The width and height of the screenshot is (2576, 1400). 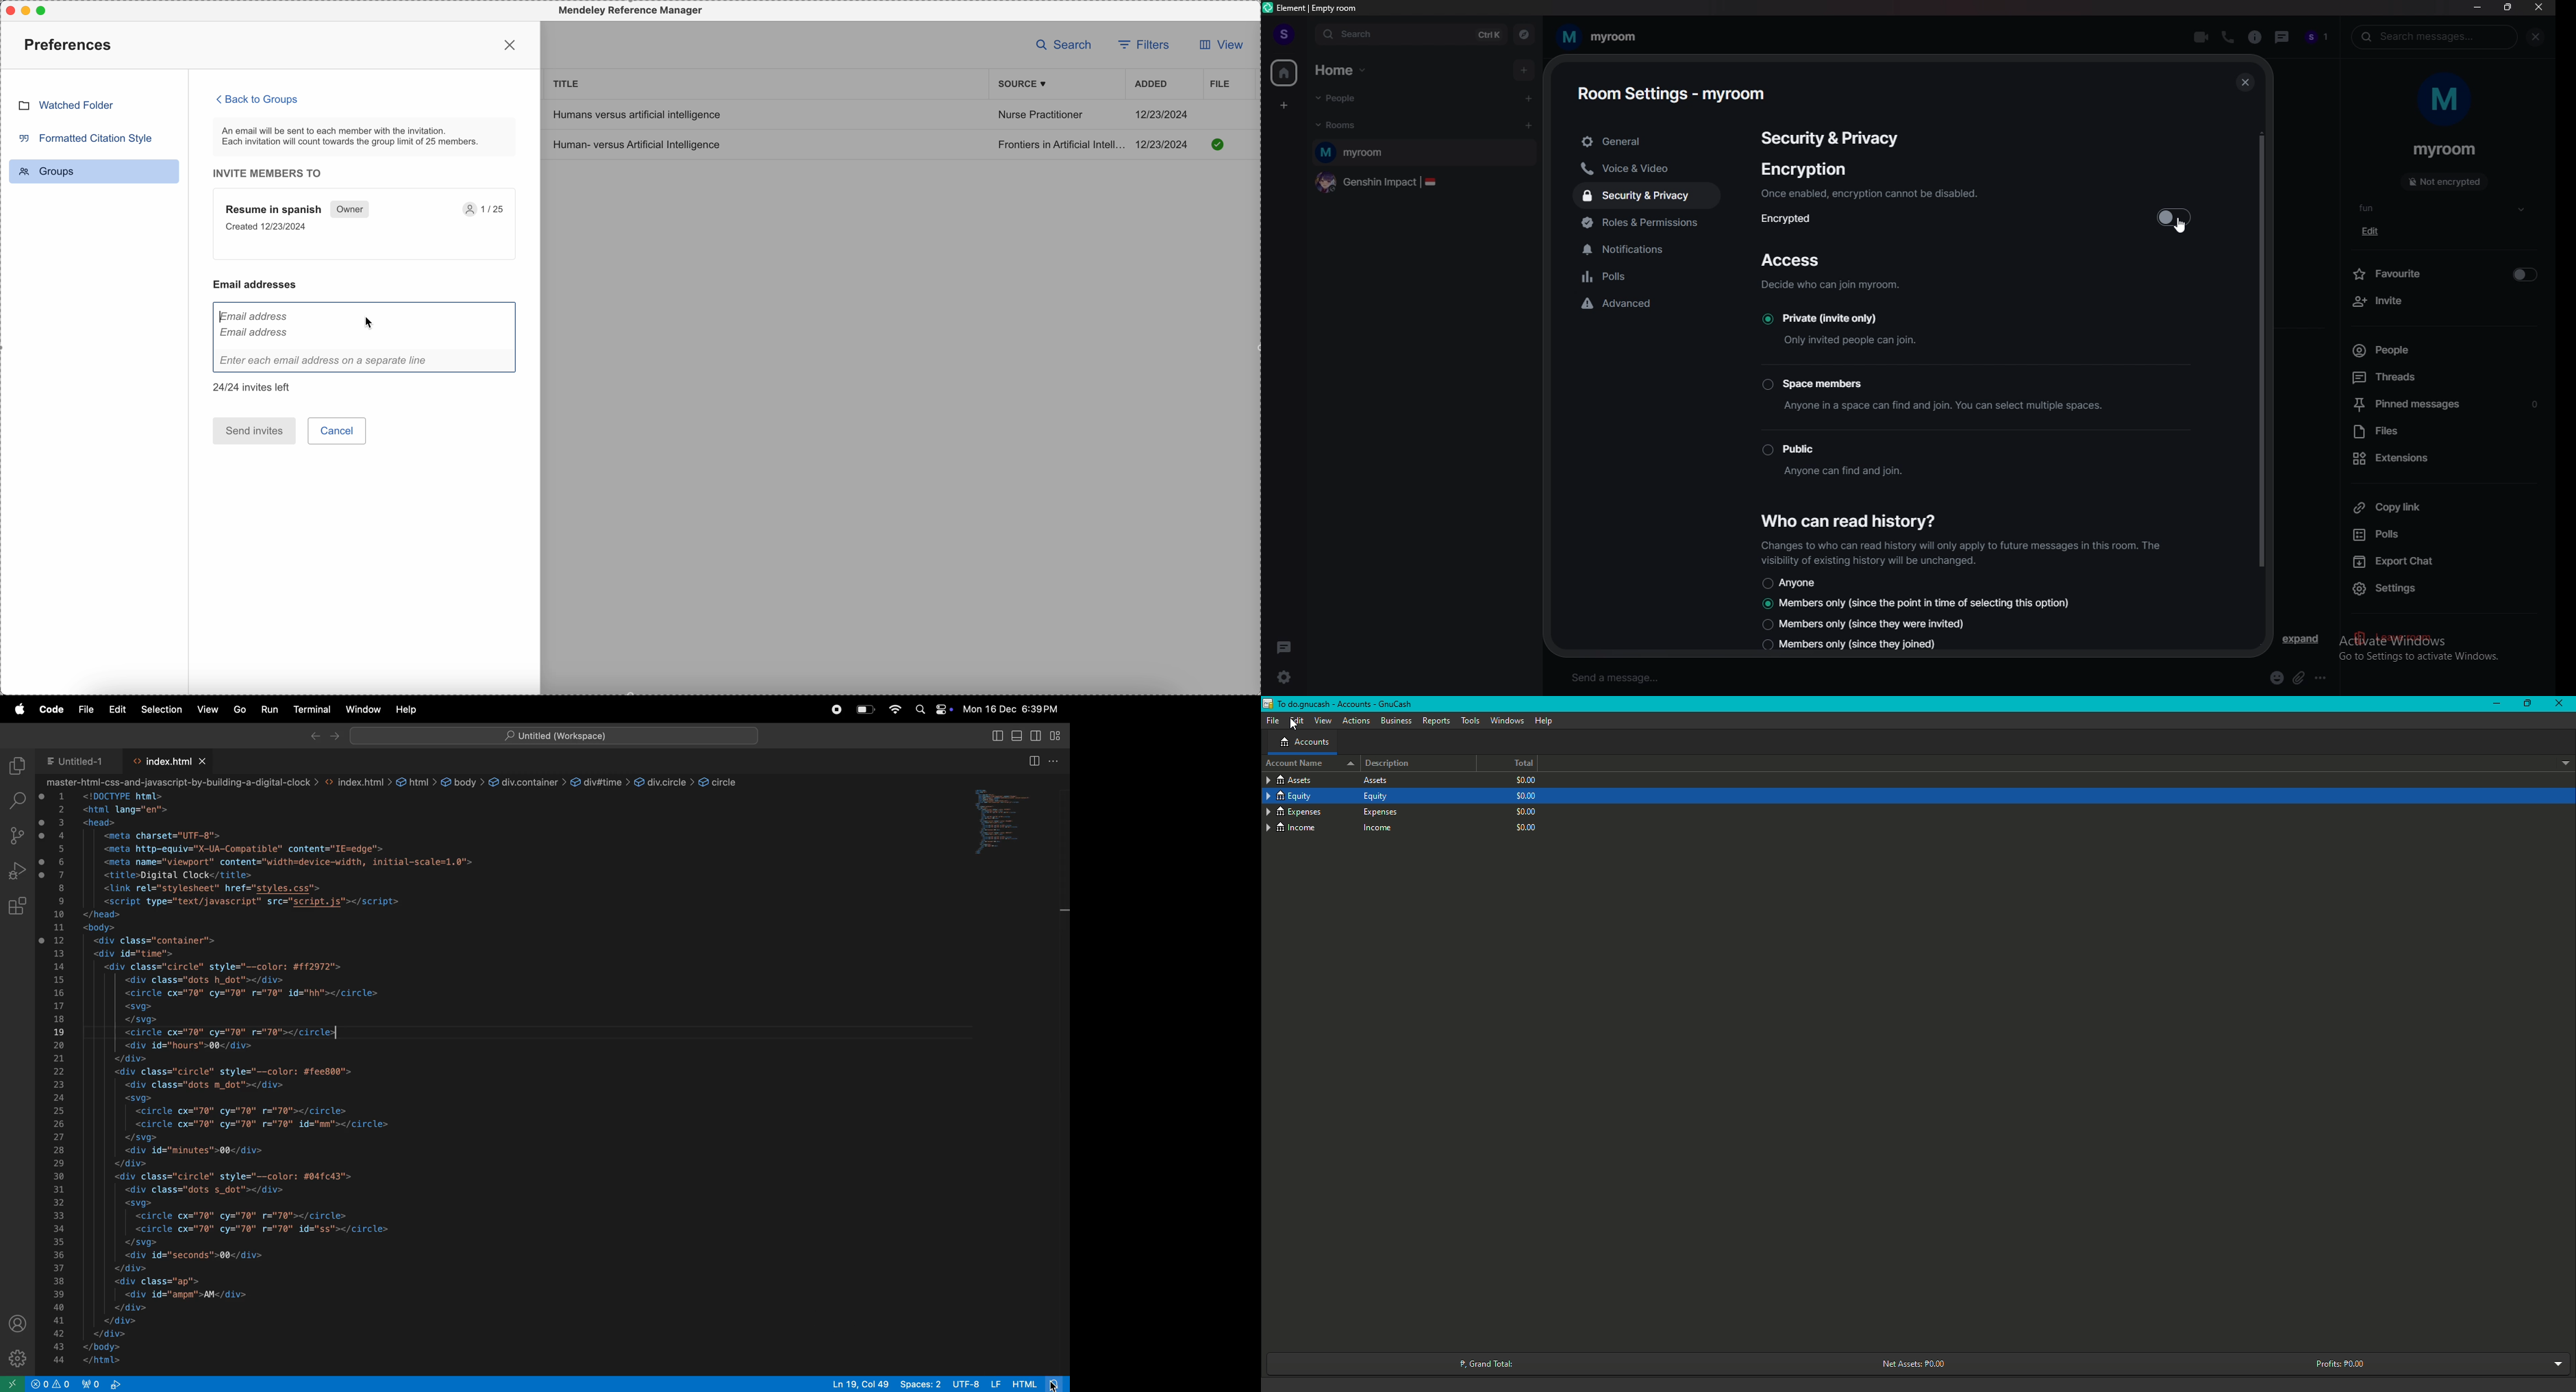 I want to click on groups, so click(x=94, y=172).